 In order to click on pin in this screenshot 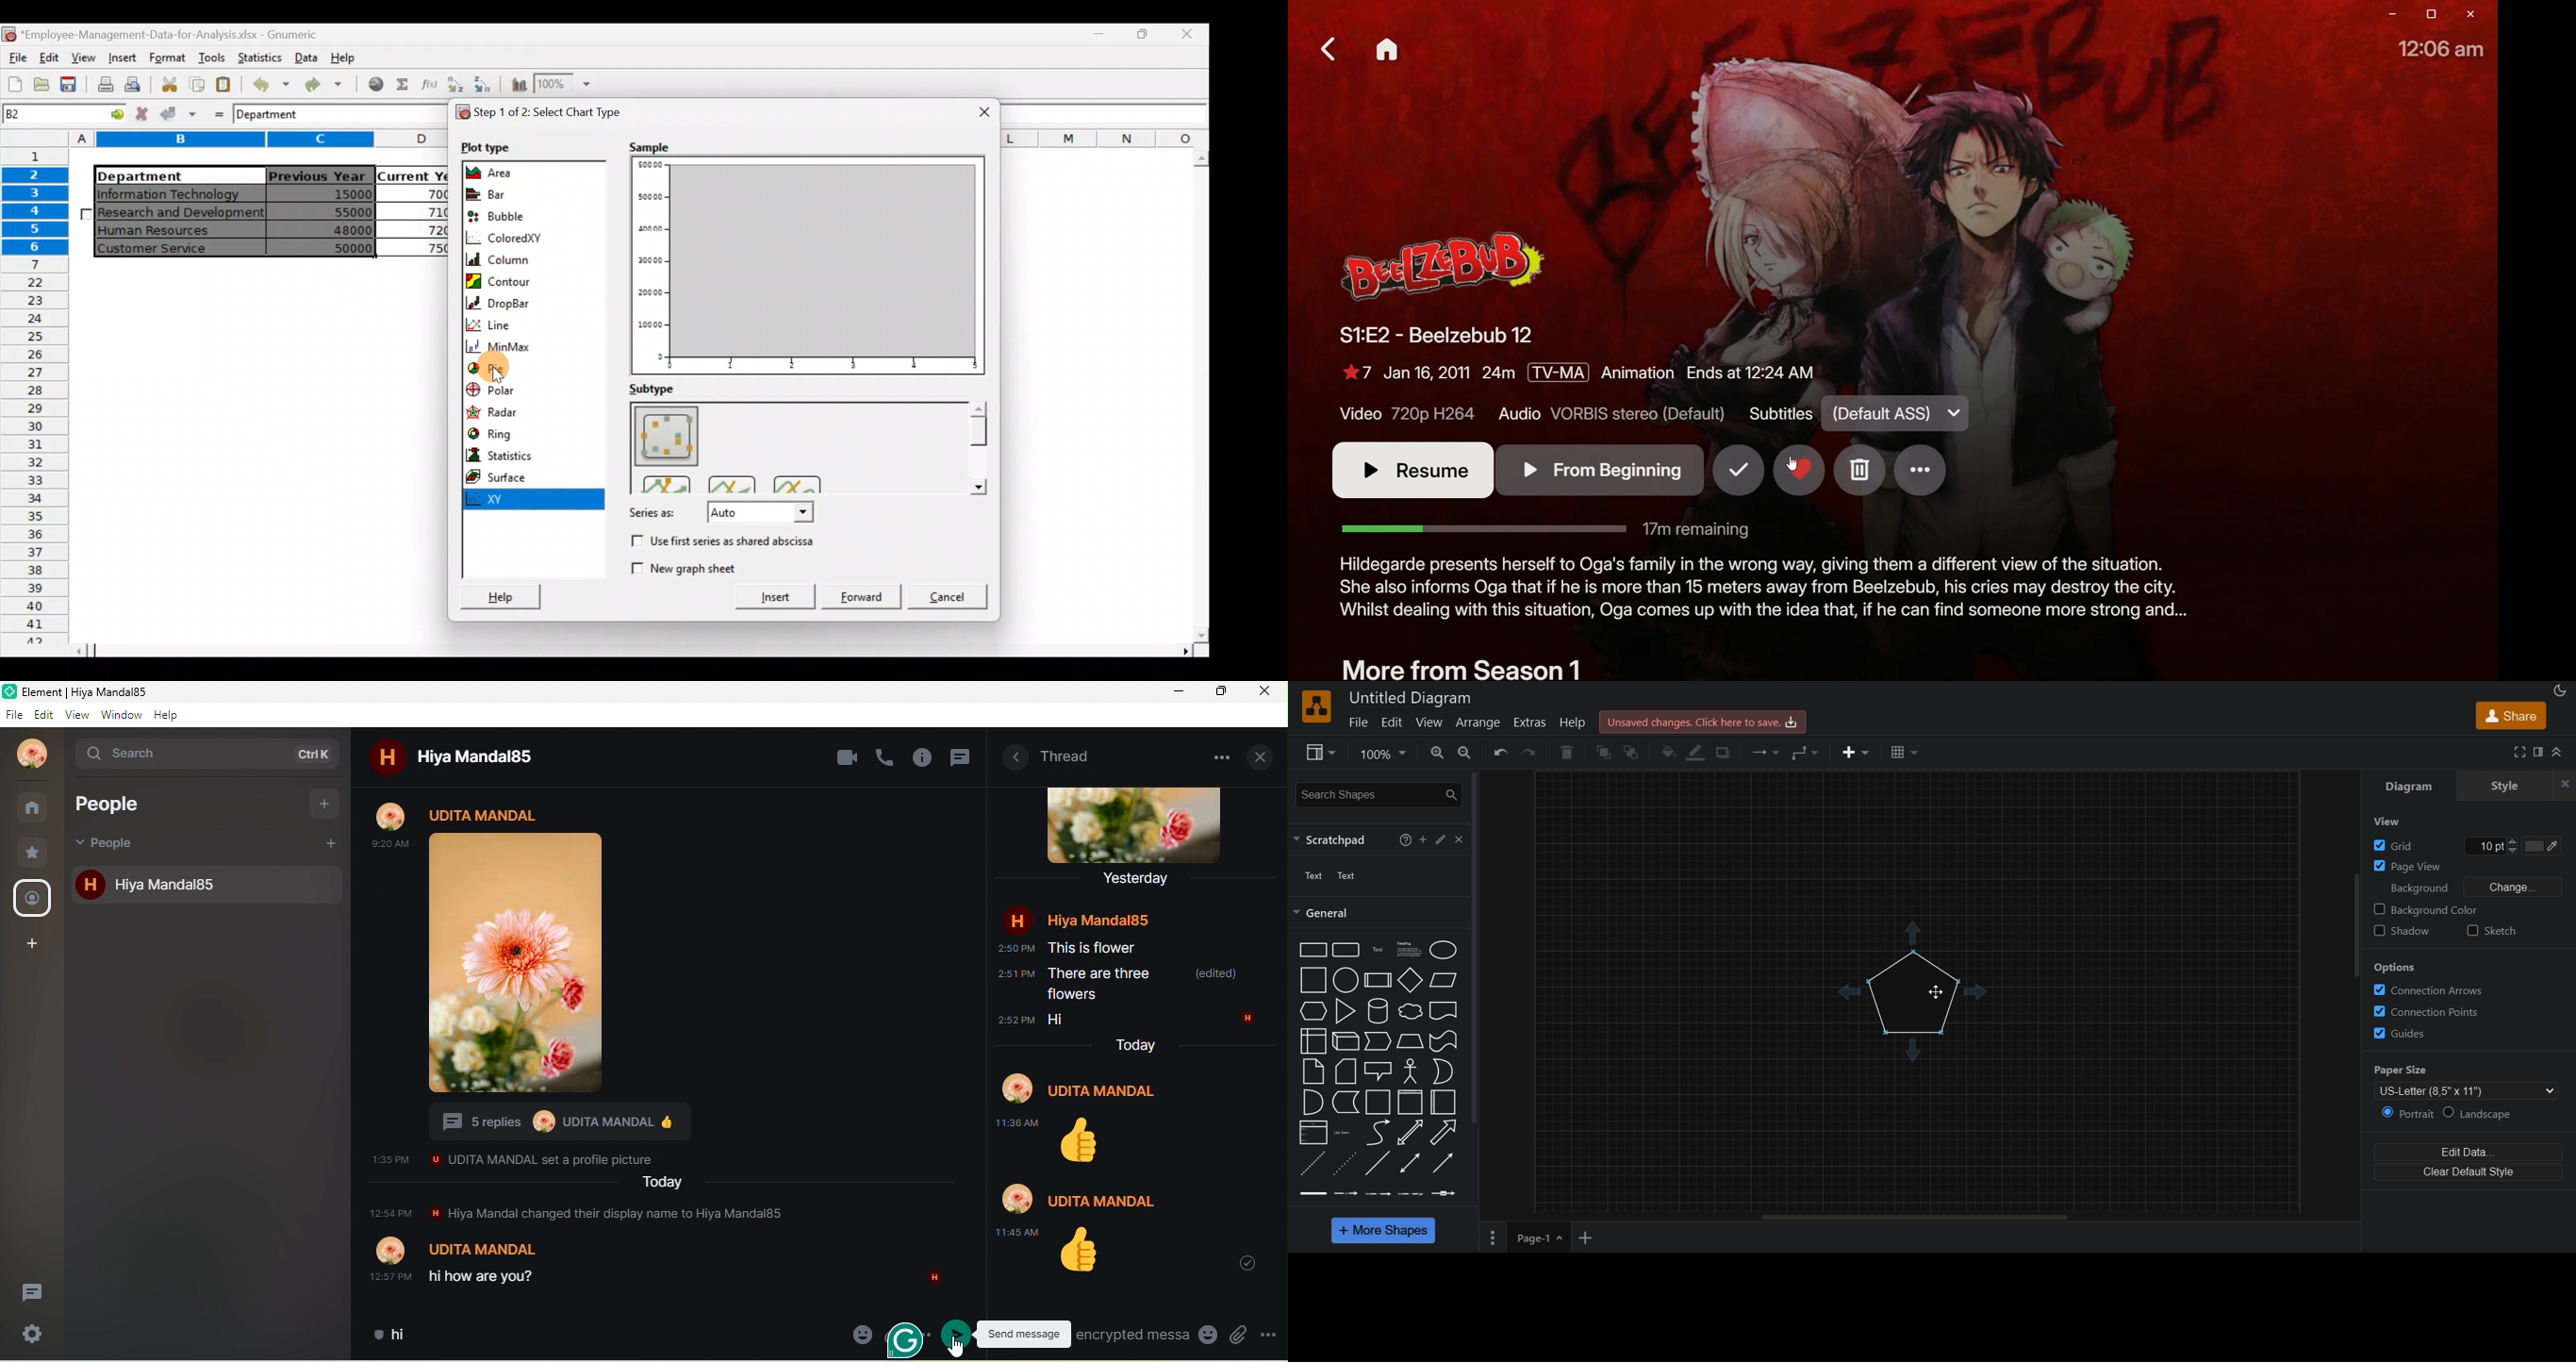, I will do `click(830, 817)`.